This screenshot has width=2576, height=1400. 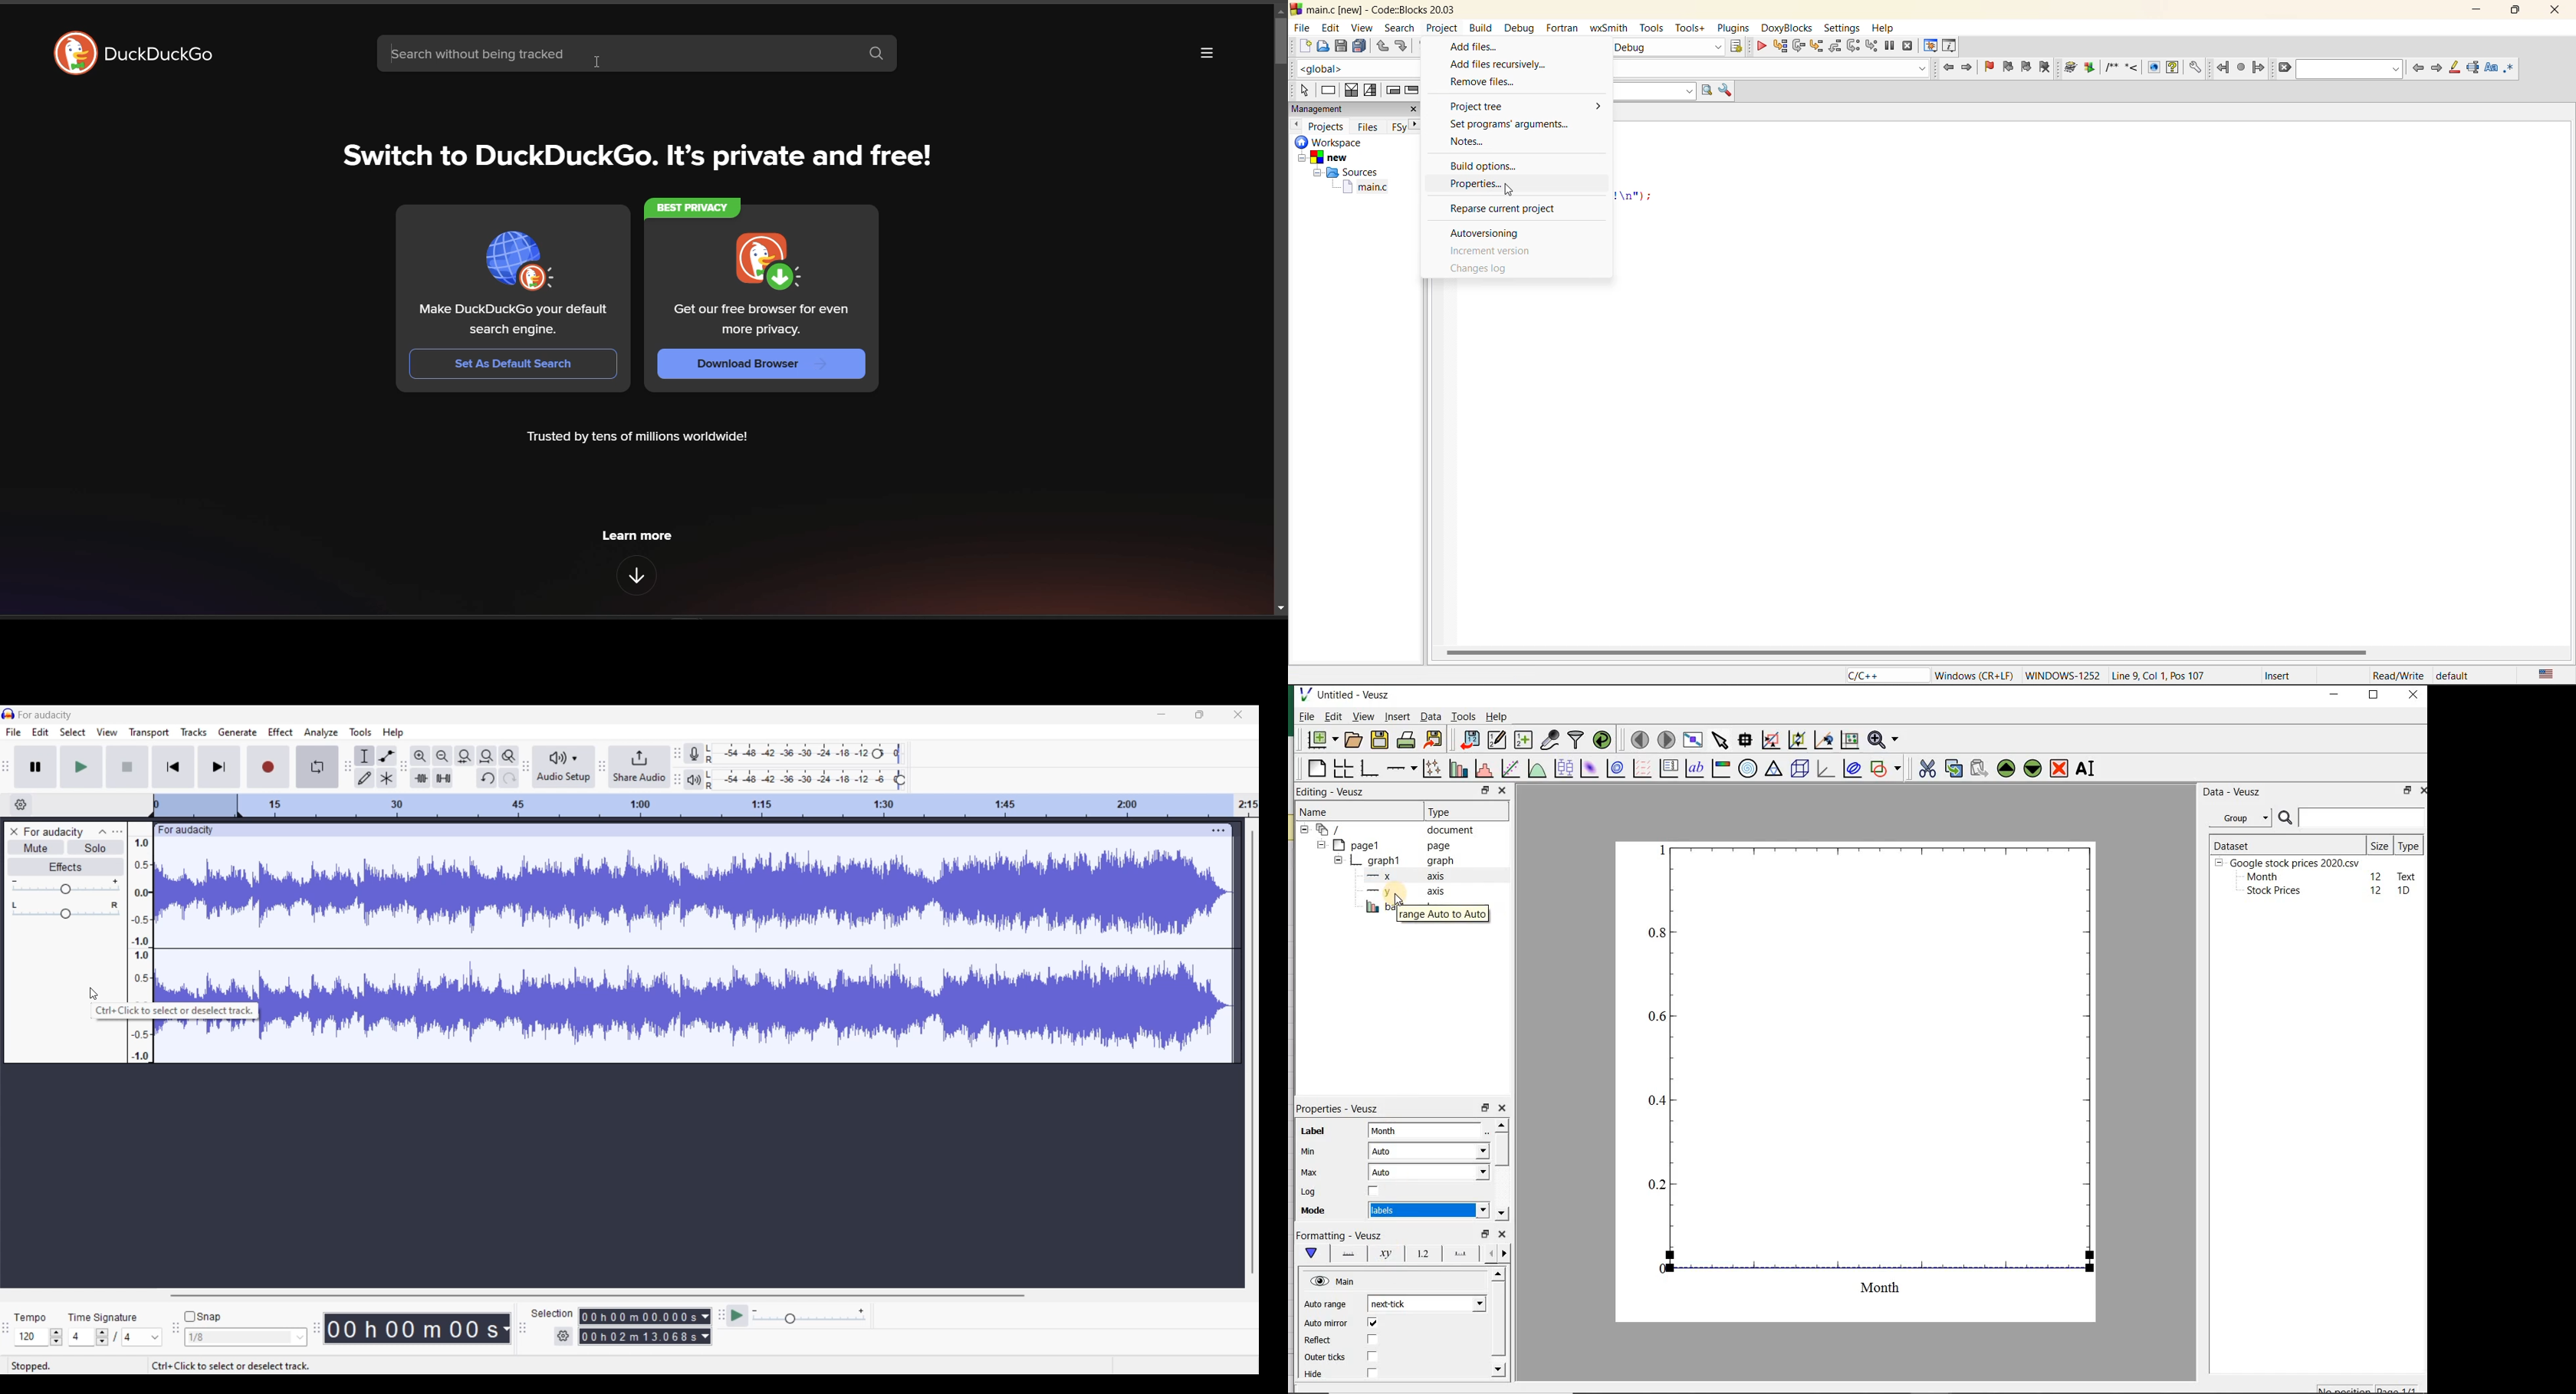 I want to click on Status of current recording, so click(x=76, y=1366).